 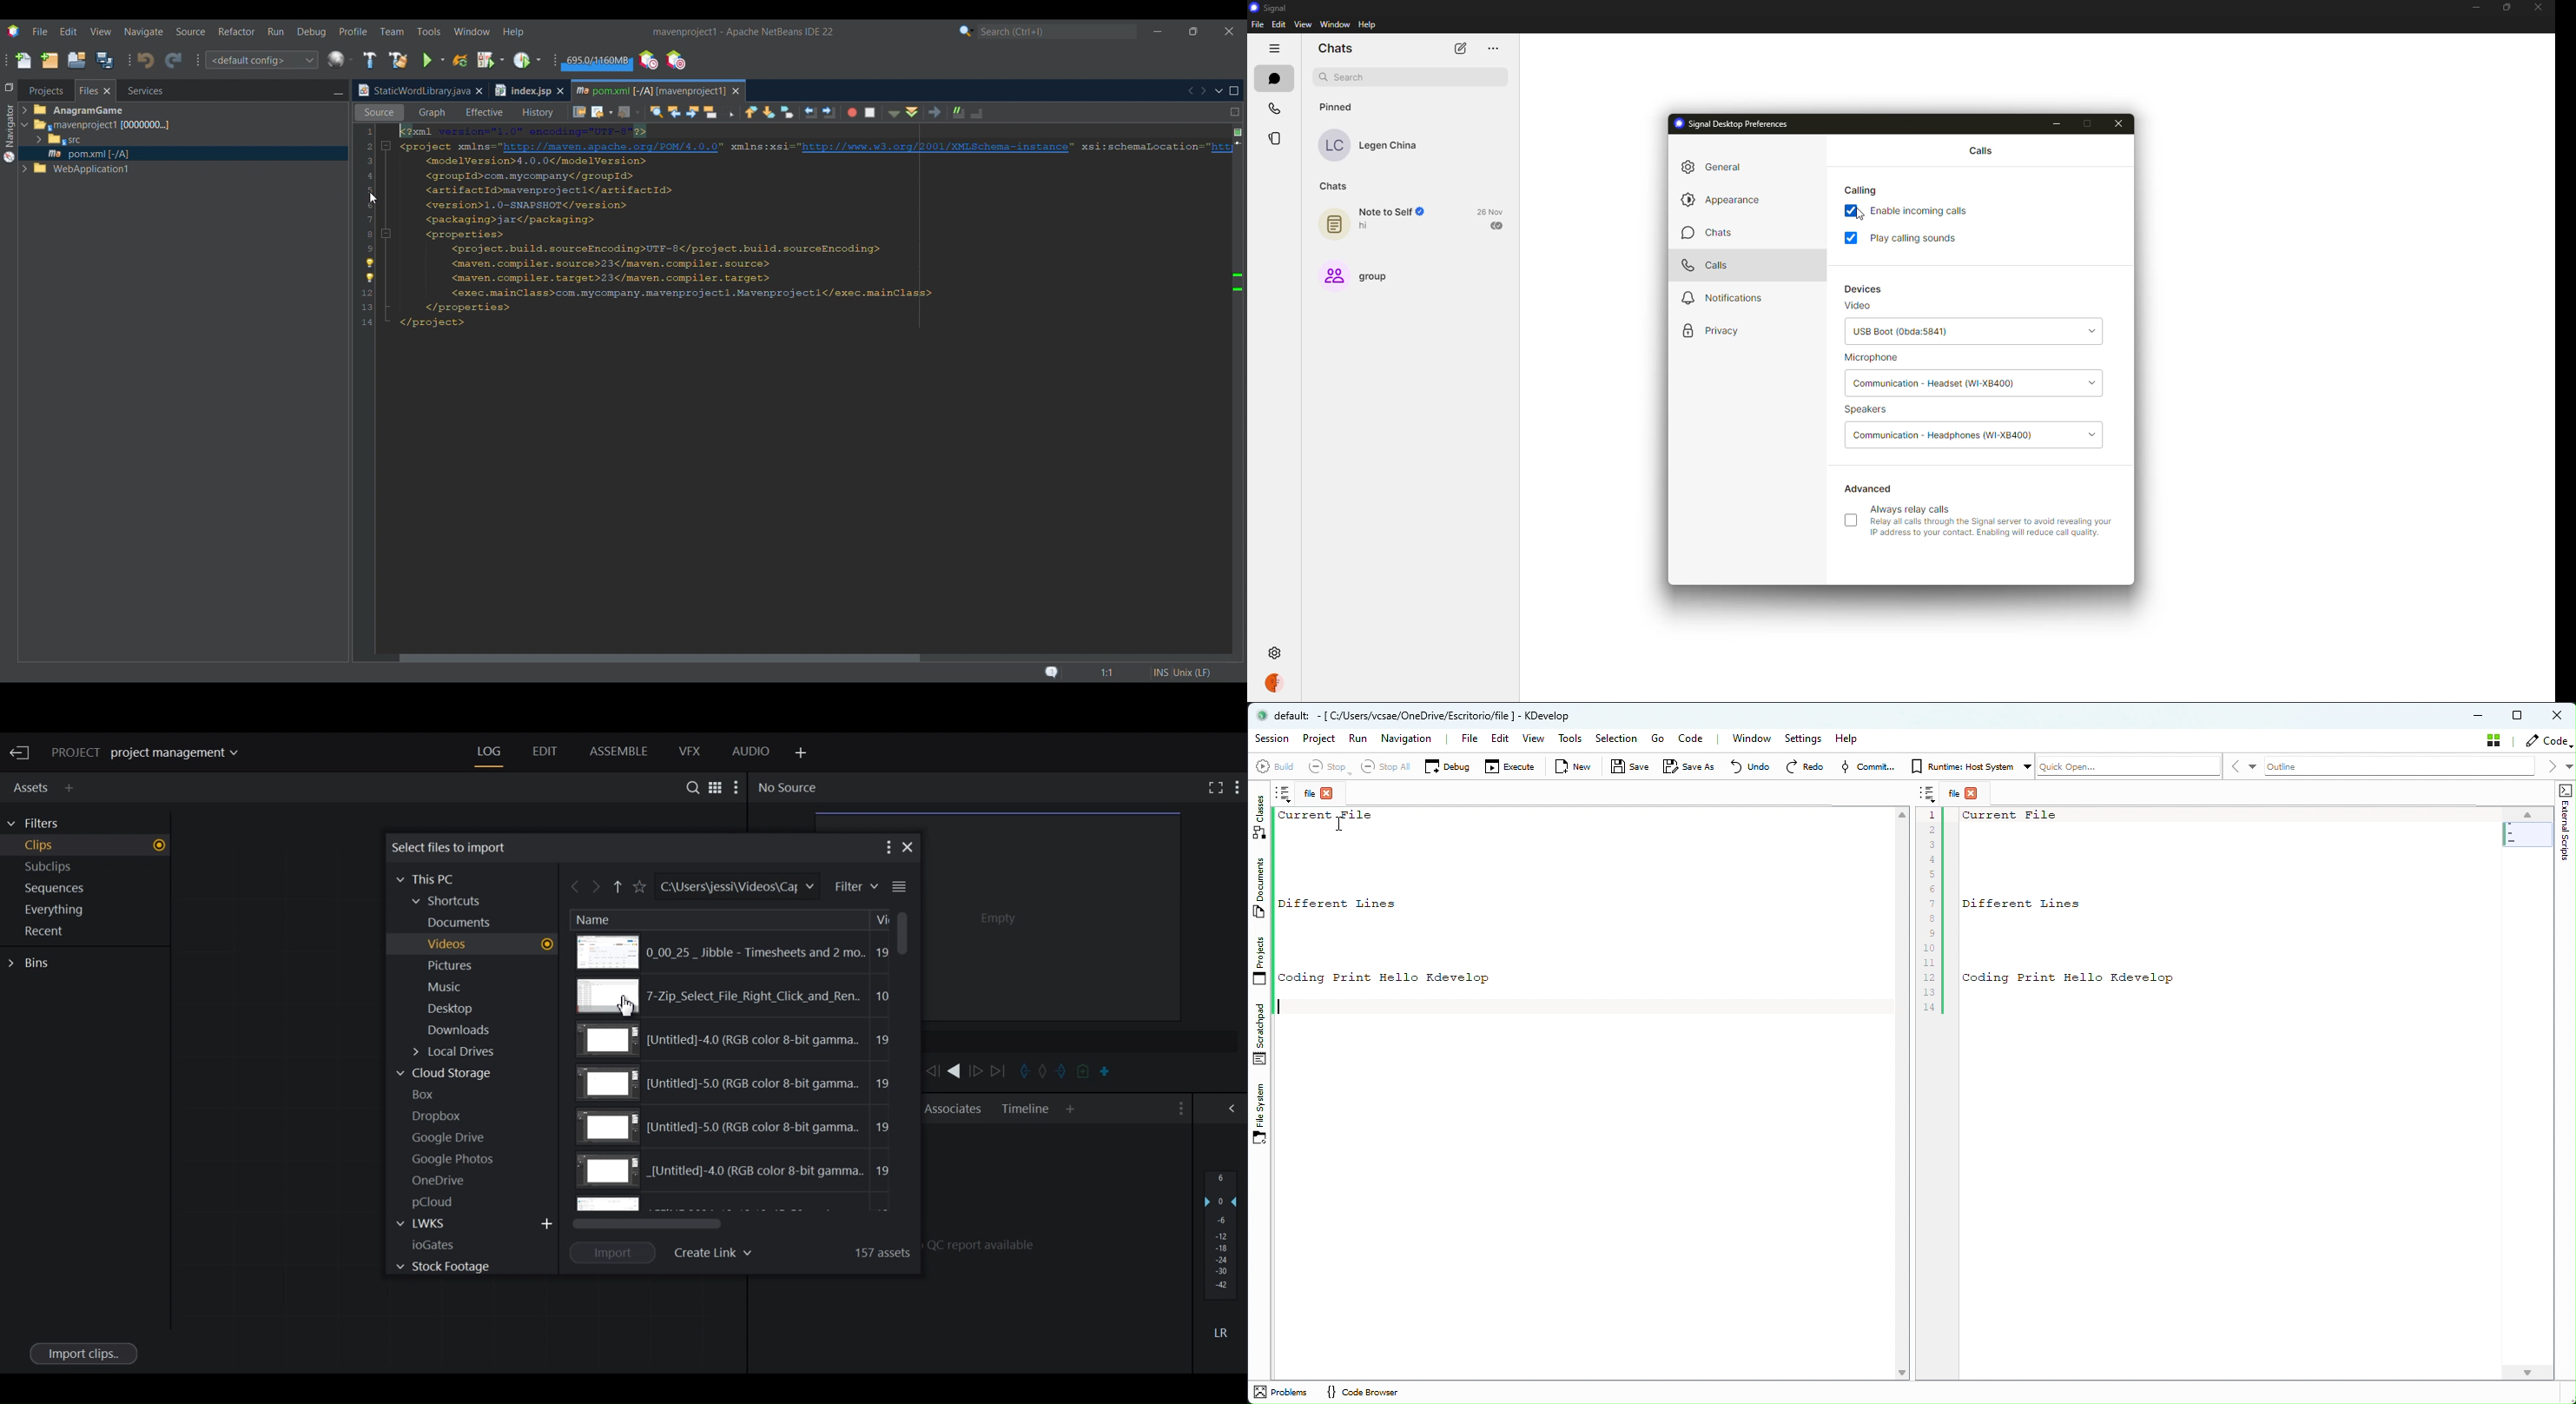 What do you see at coordinates (879, 1251) in the screenshot?
I see `Number of assets` at bounding box center [879, 1251].